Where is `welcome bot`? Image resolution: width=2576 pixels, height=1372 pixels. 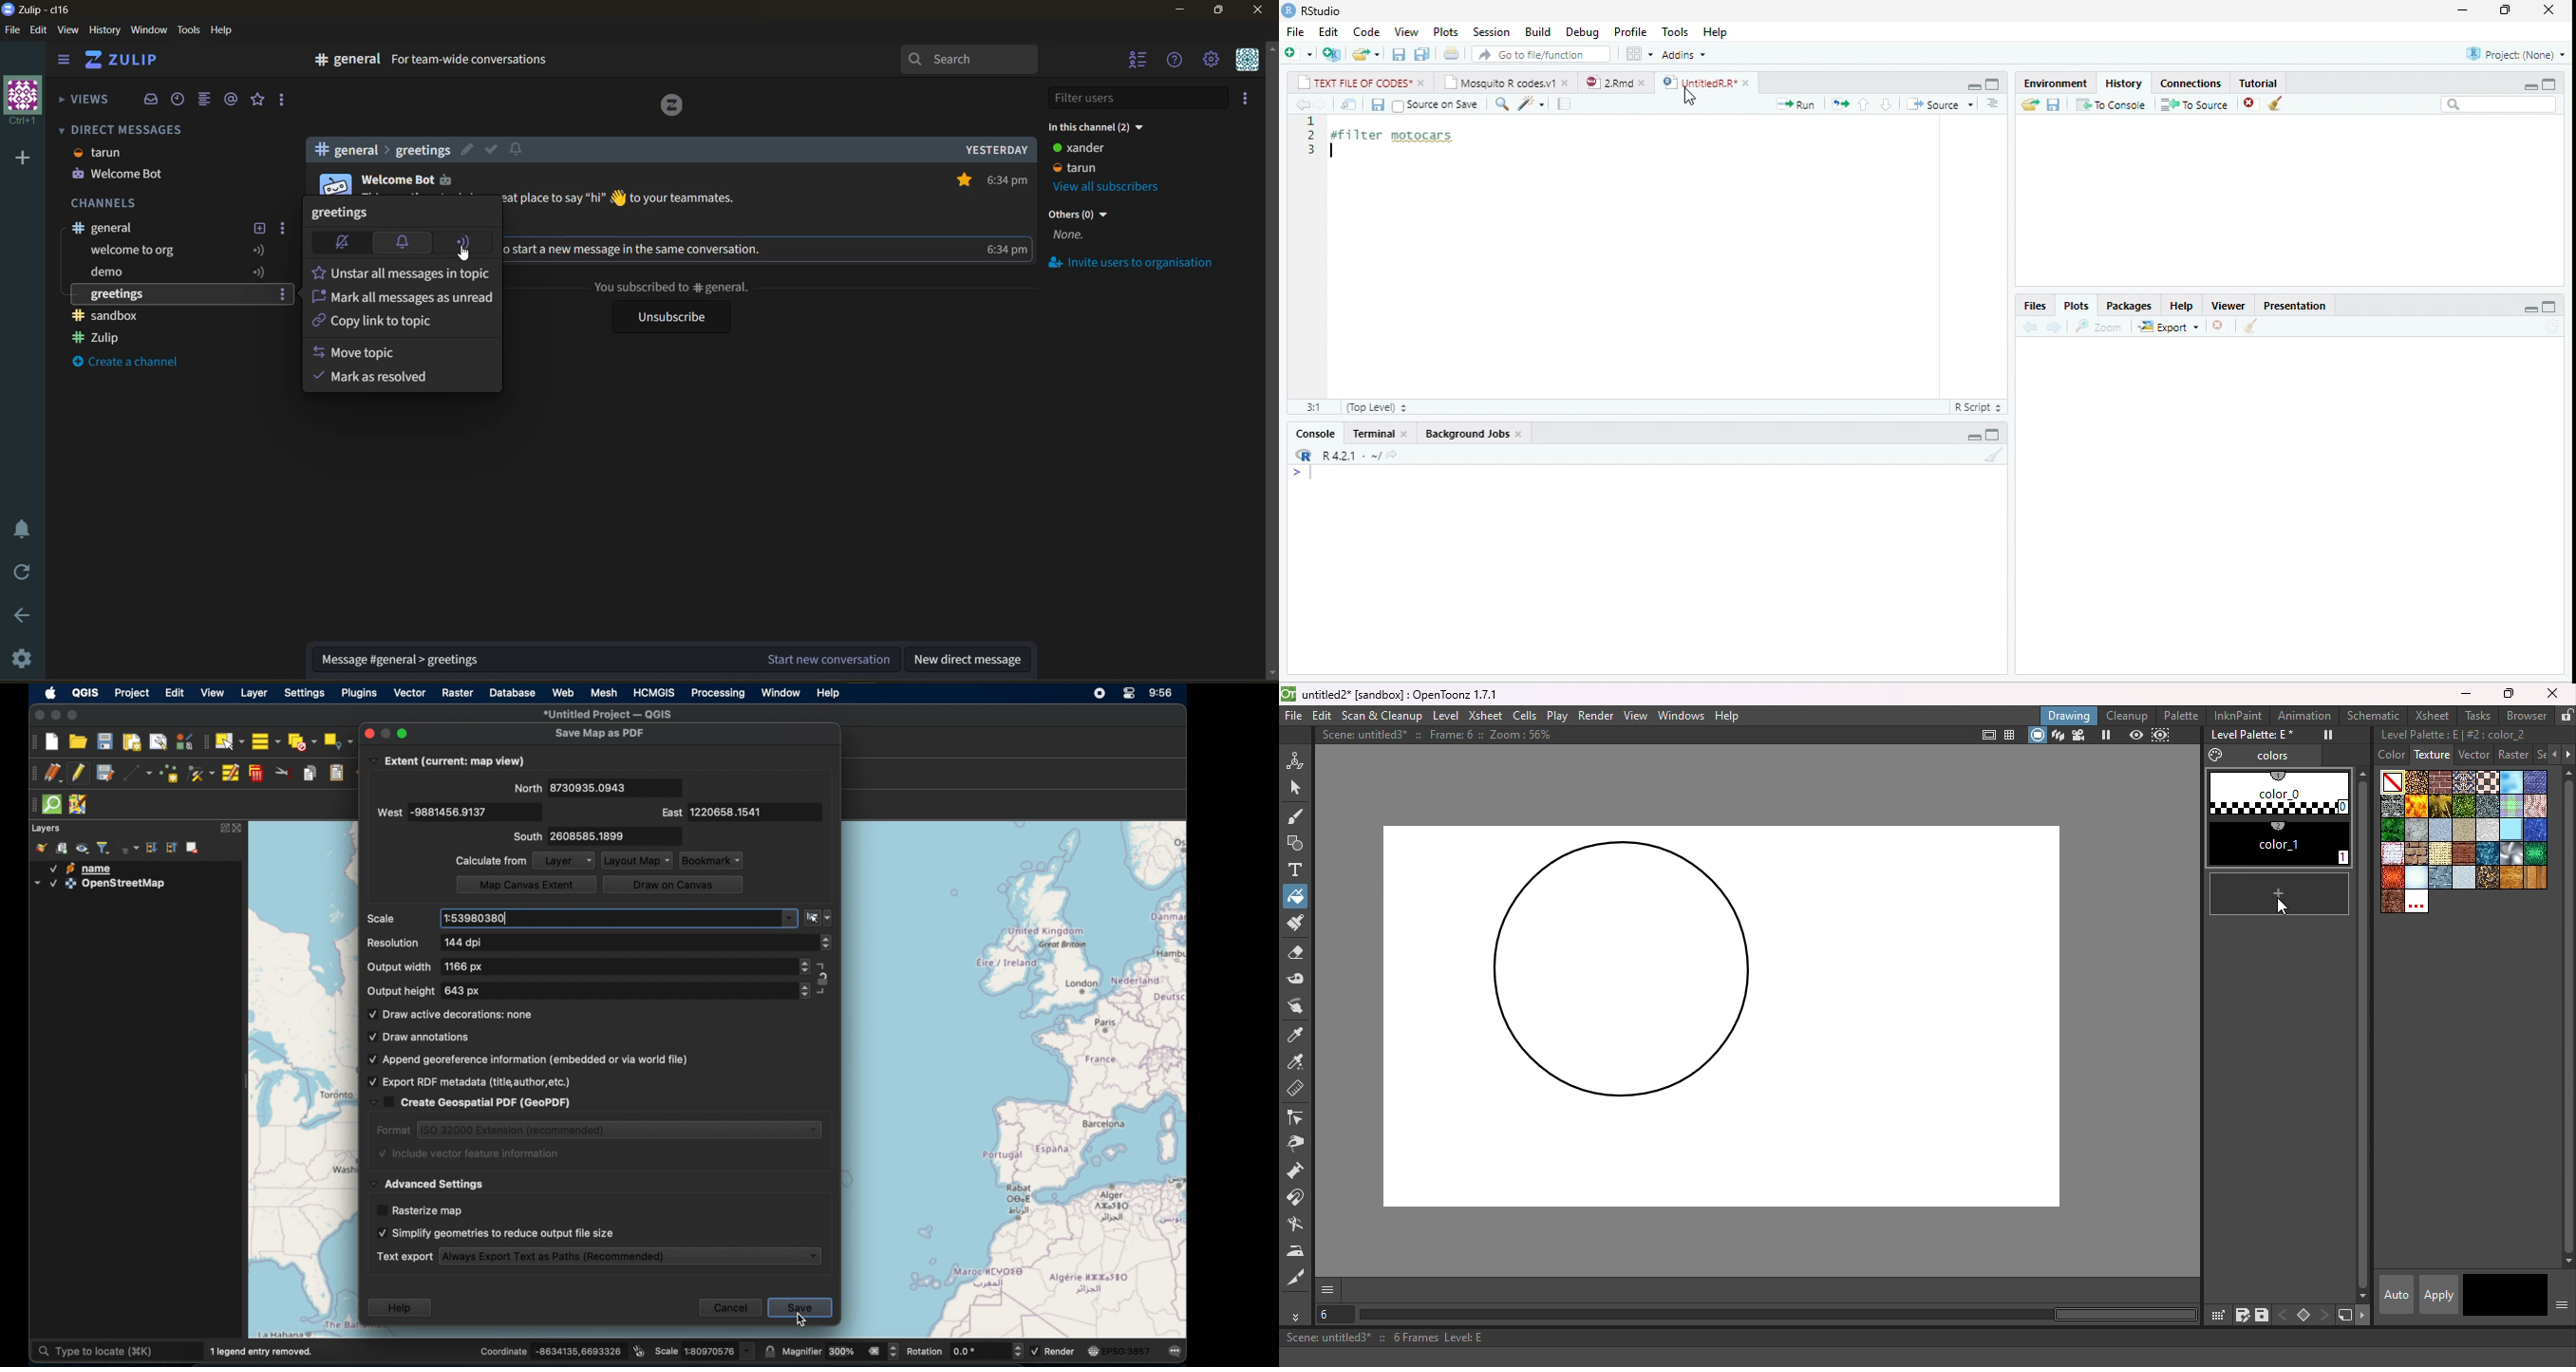 welcome bot is located at coordinates (125, 177).